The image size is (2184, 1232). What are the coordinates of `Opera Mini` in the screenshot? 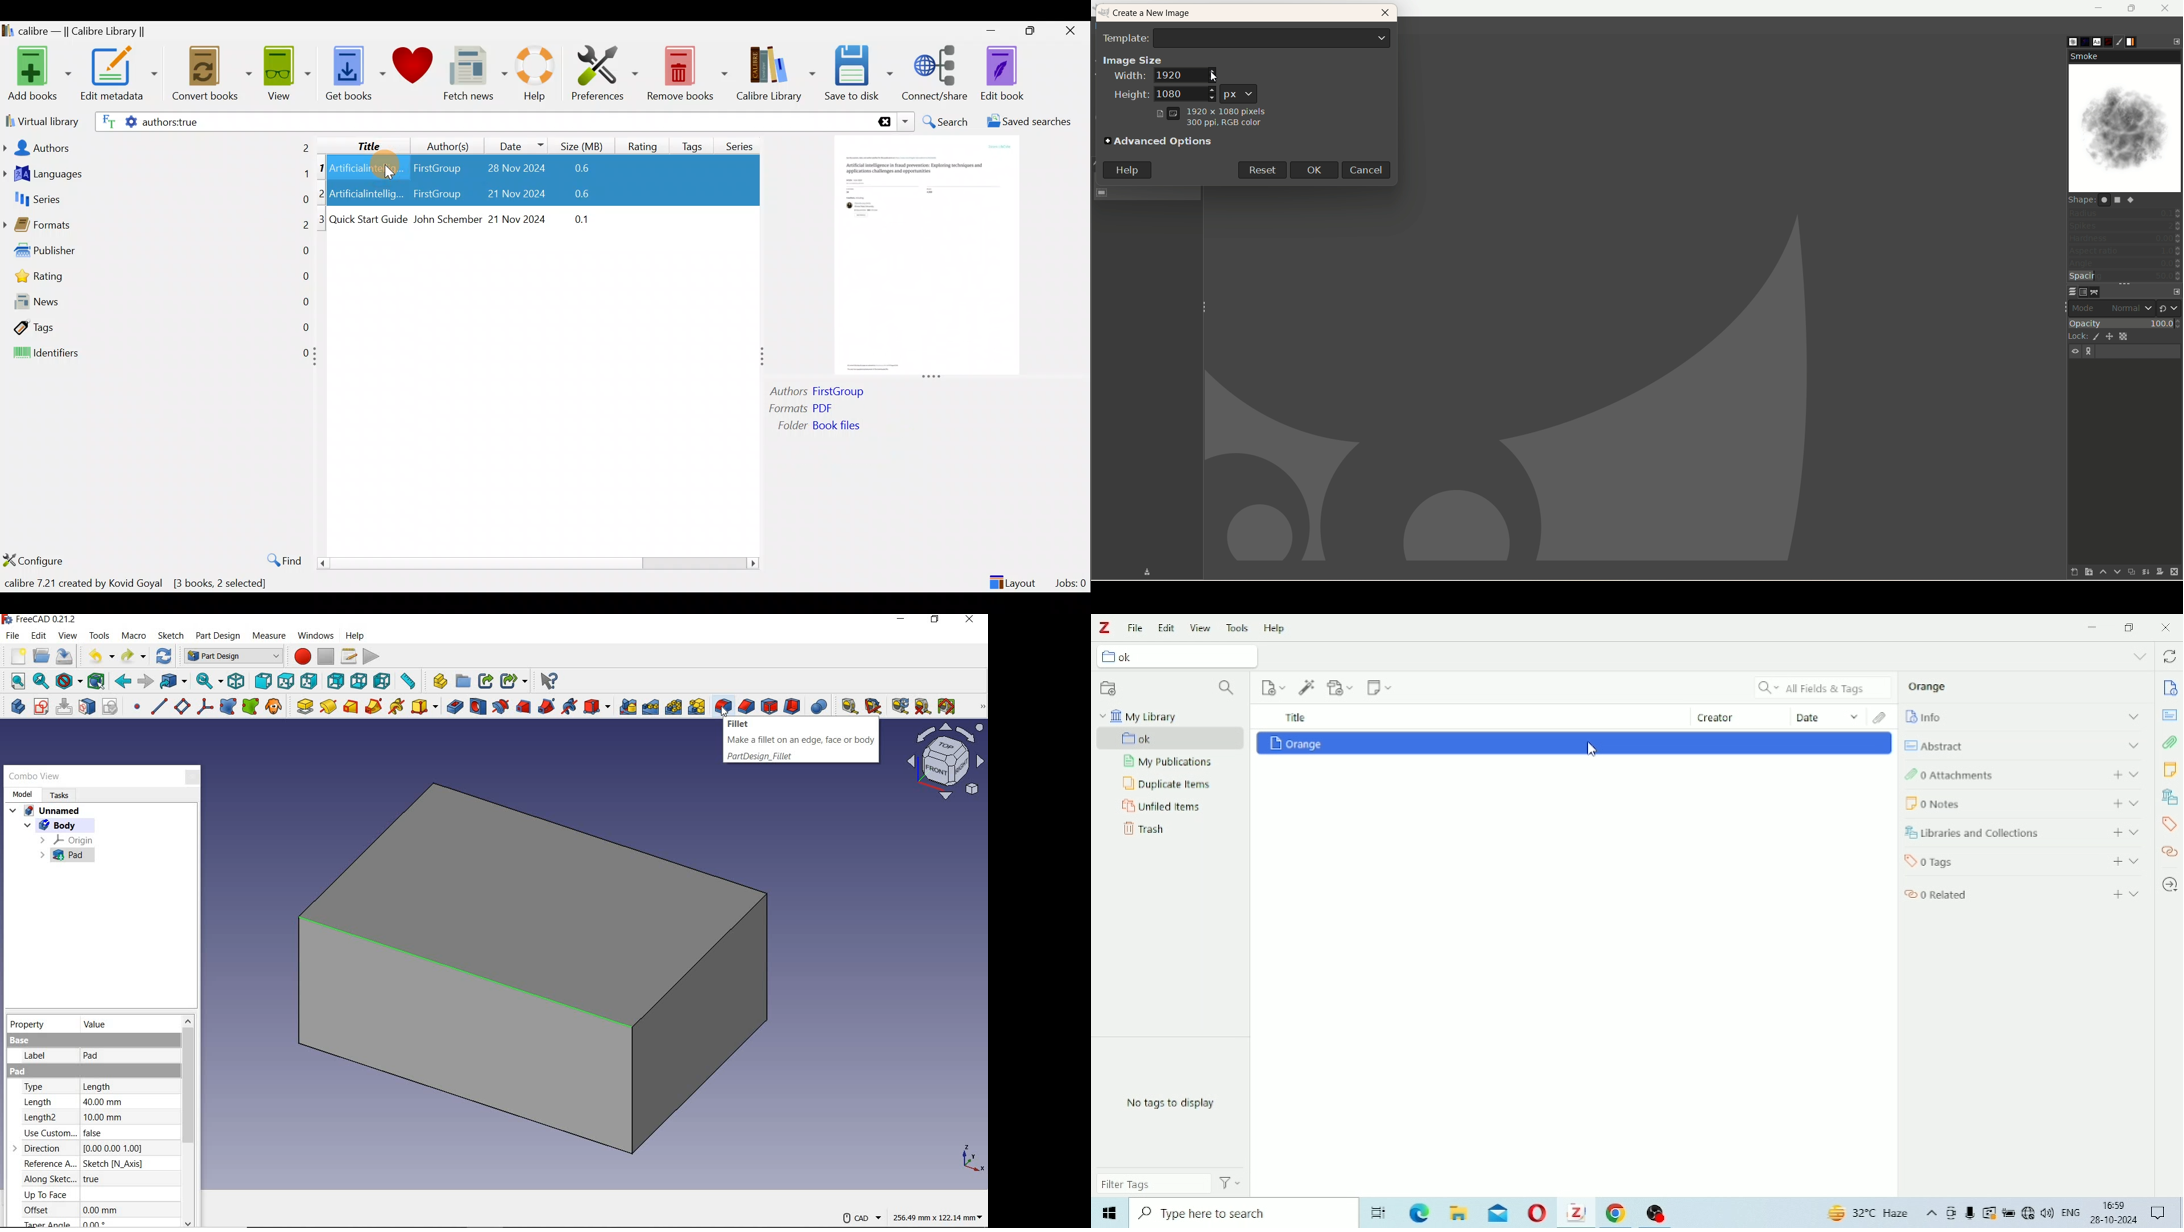 It's located at (1538, 1214).